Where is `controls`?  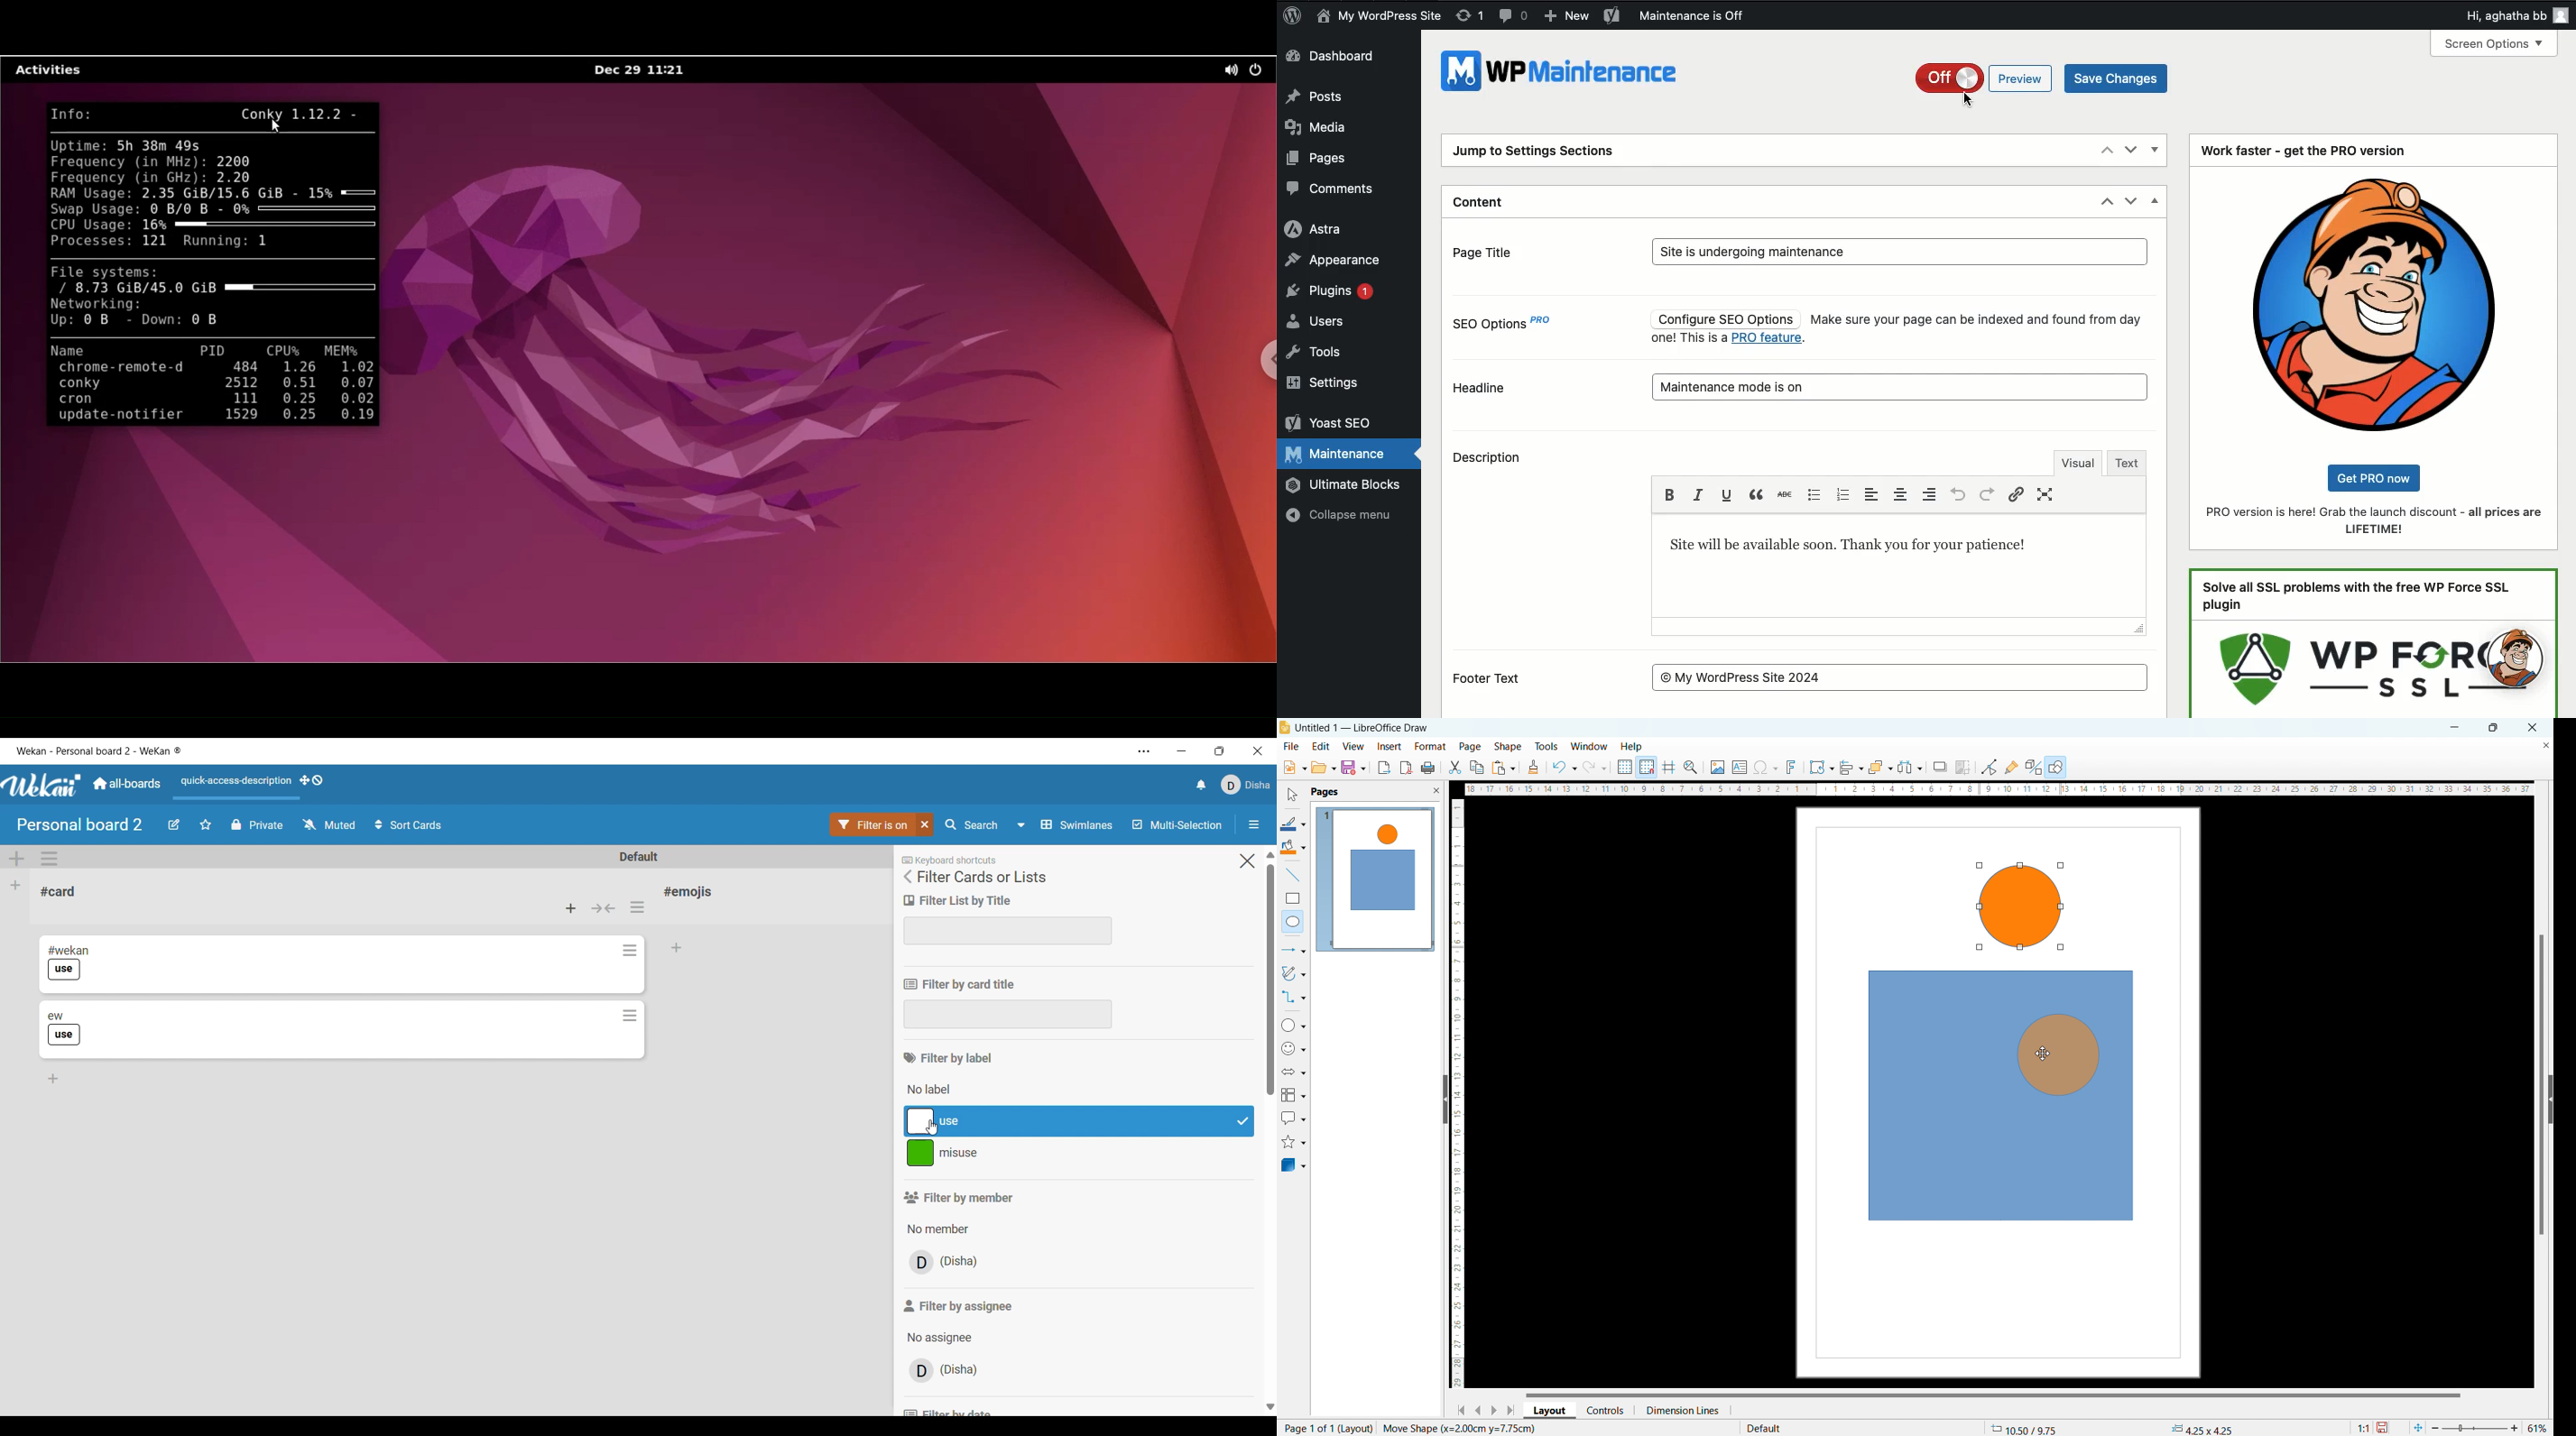
controls is located at coordinates (1607, 1409).